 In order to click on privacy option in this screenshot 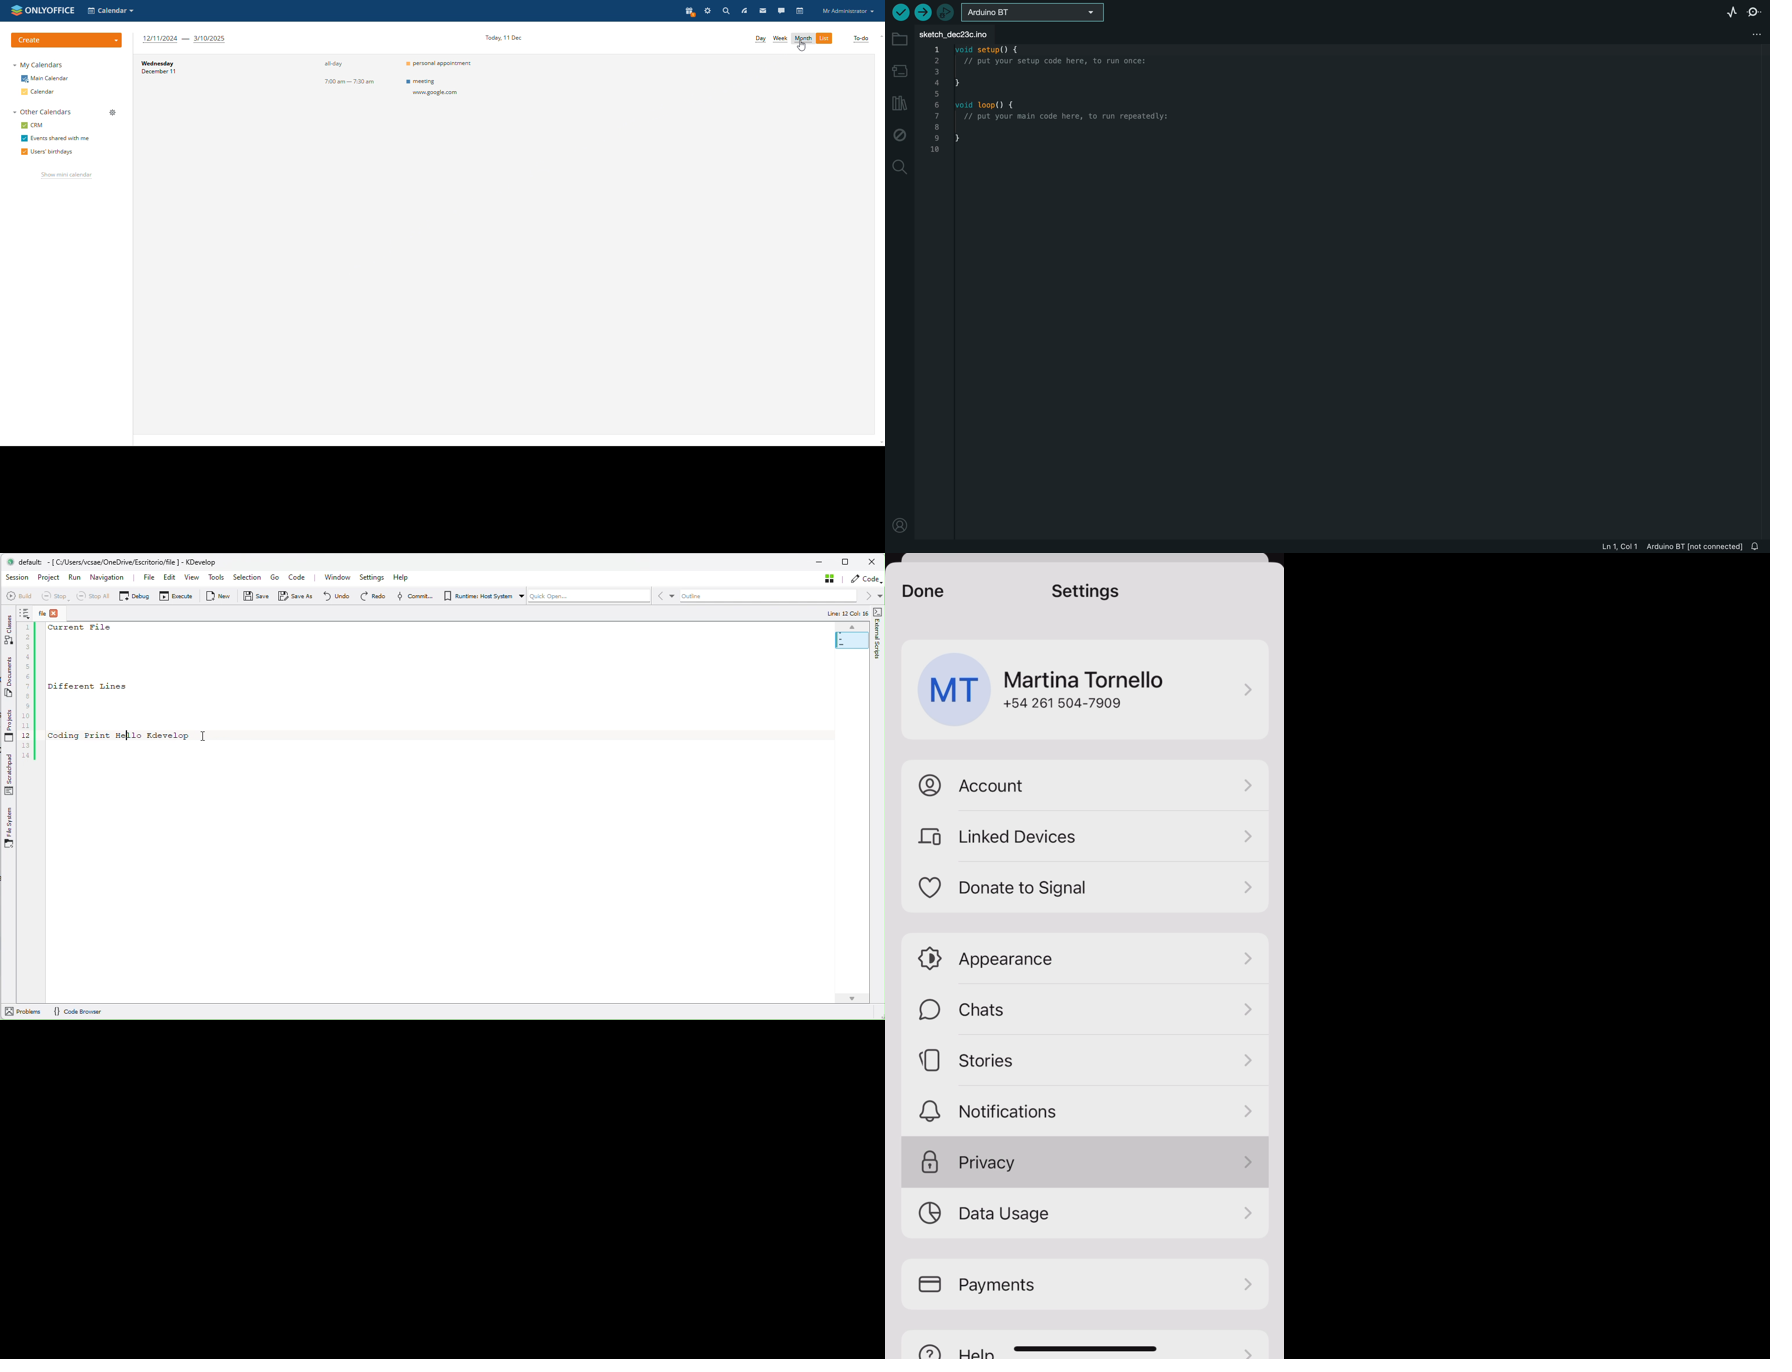, I will do `click(1086, 1163)`.